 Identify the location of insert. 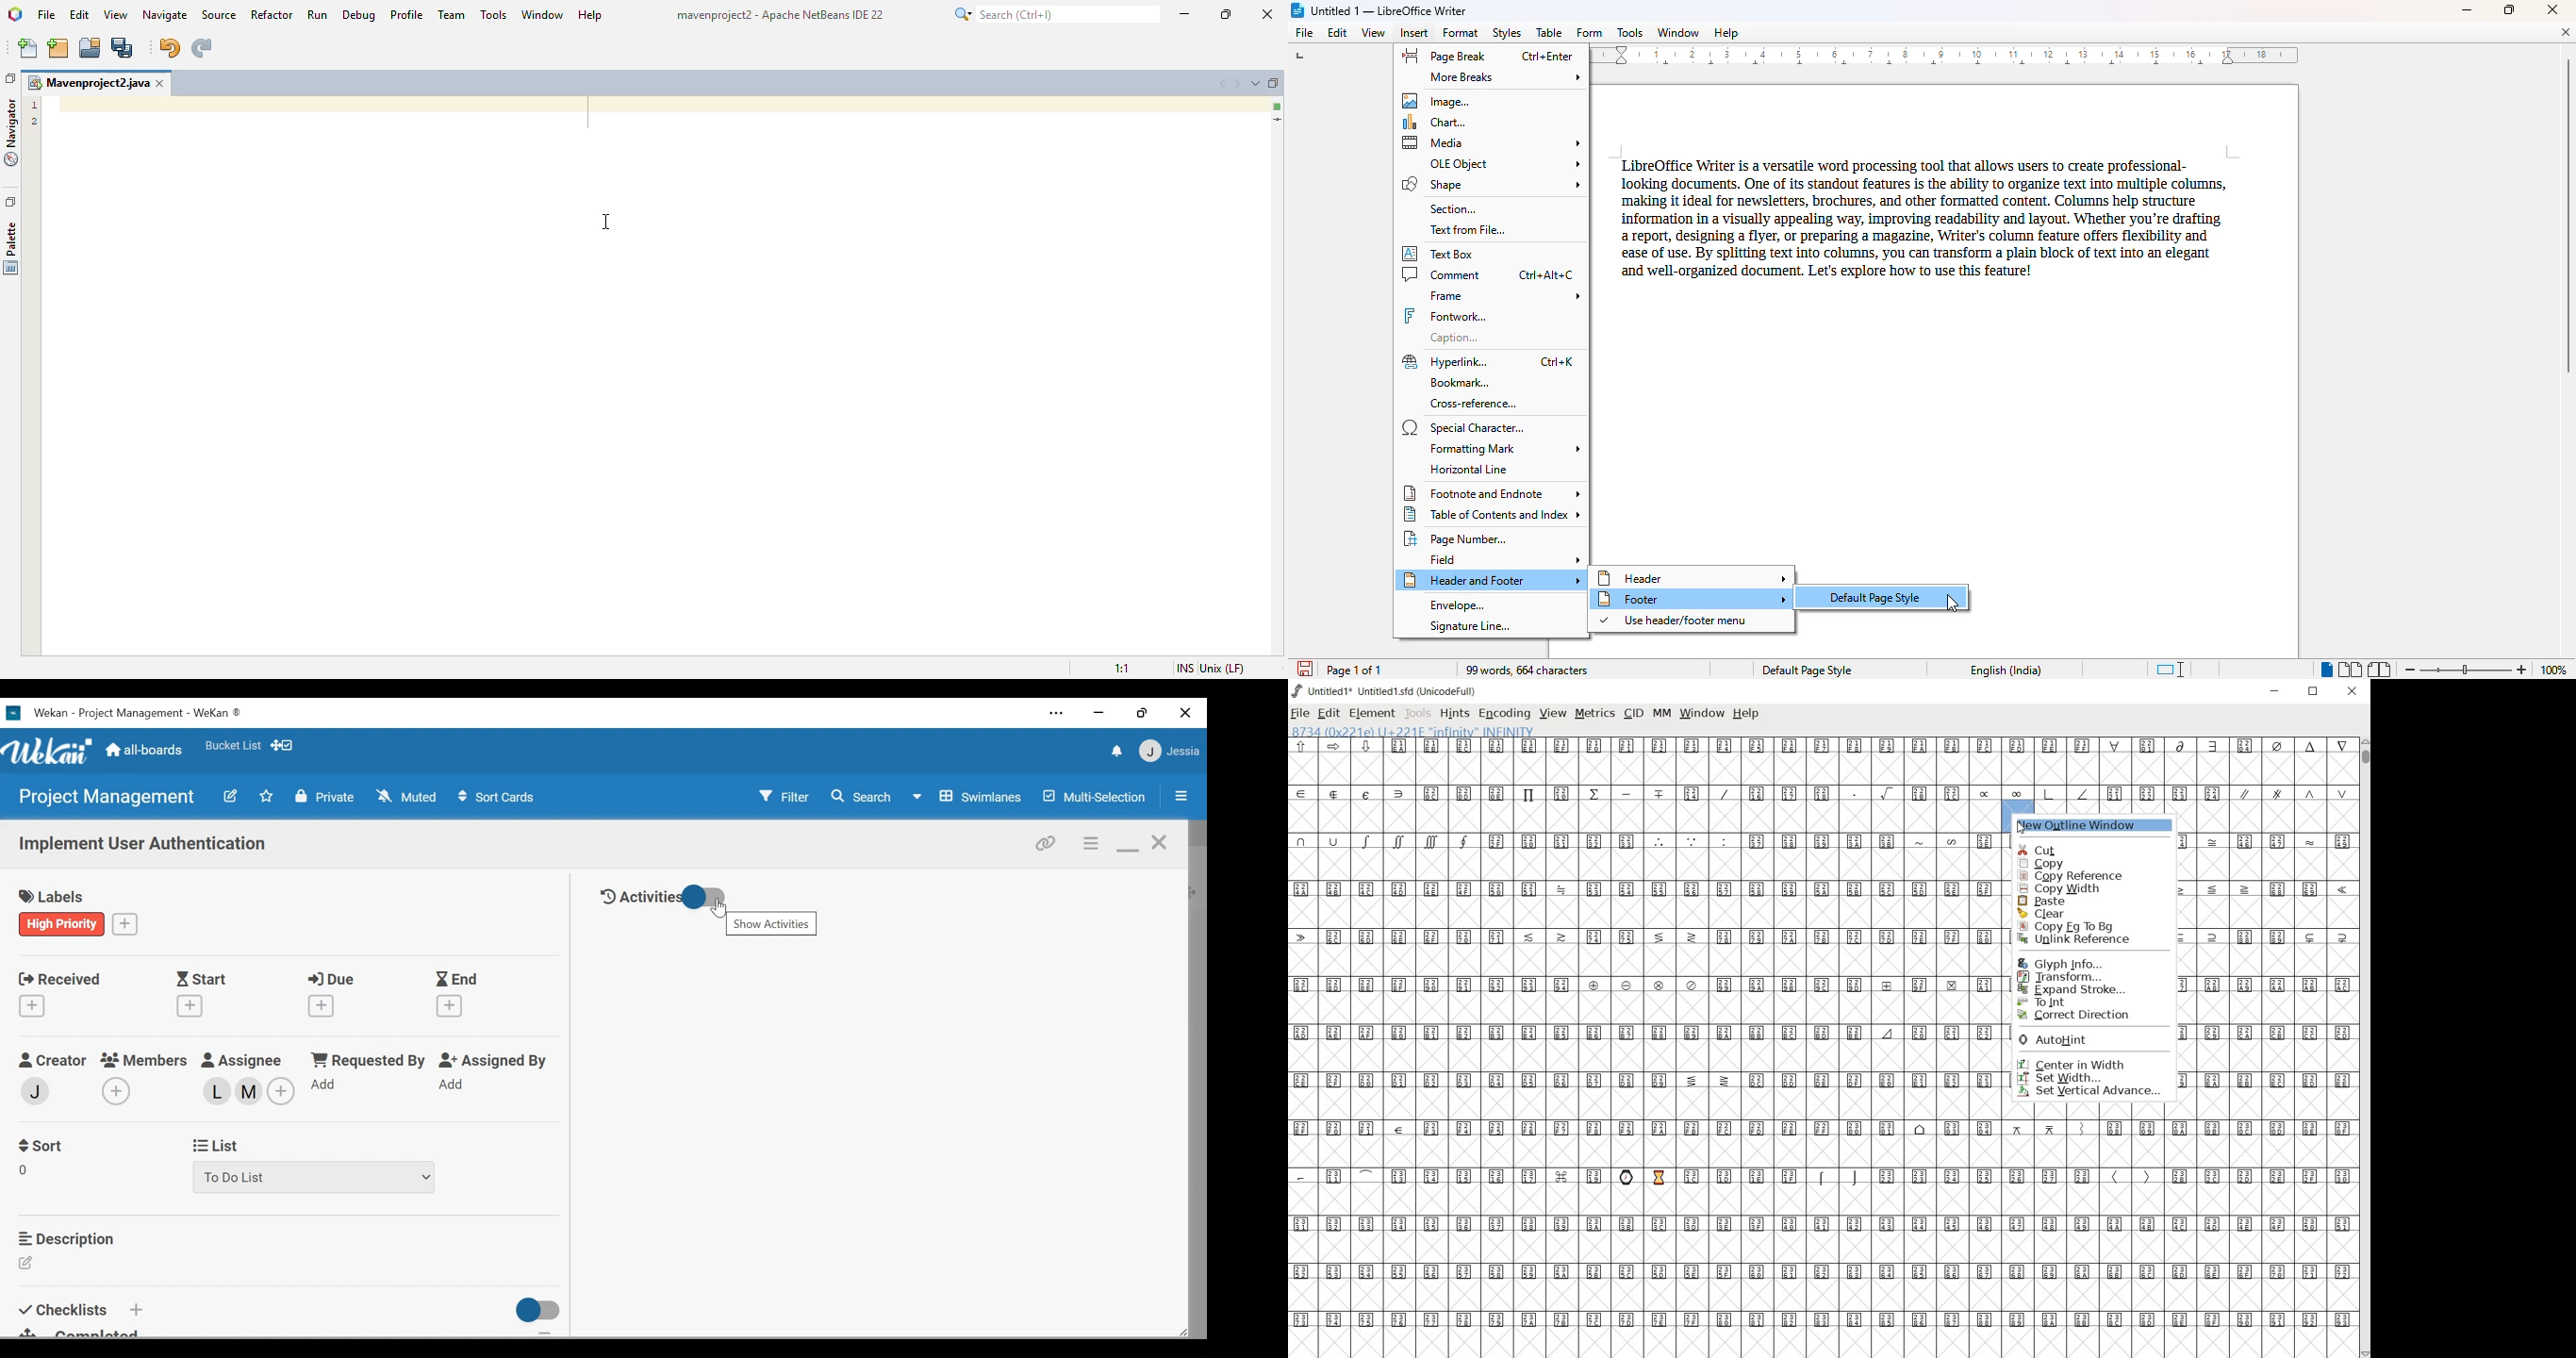
(1415, 33).